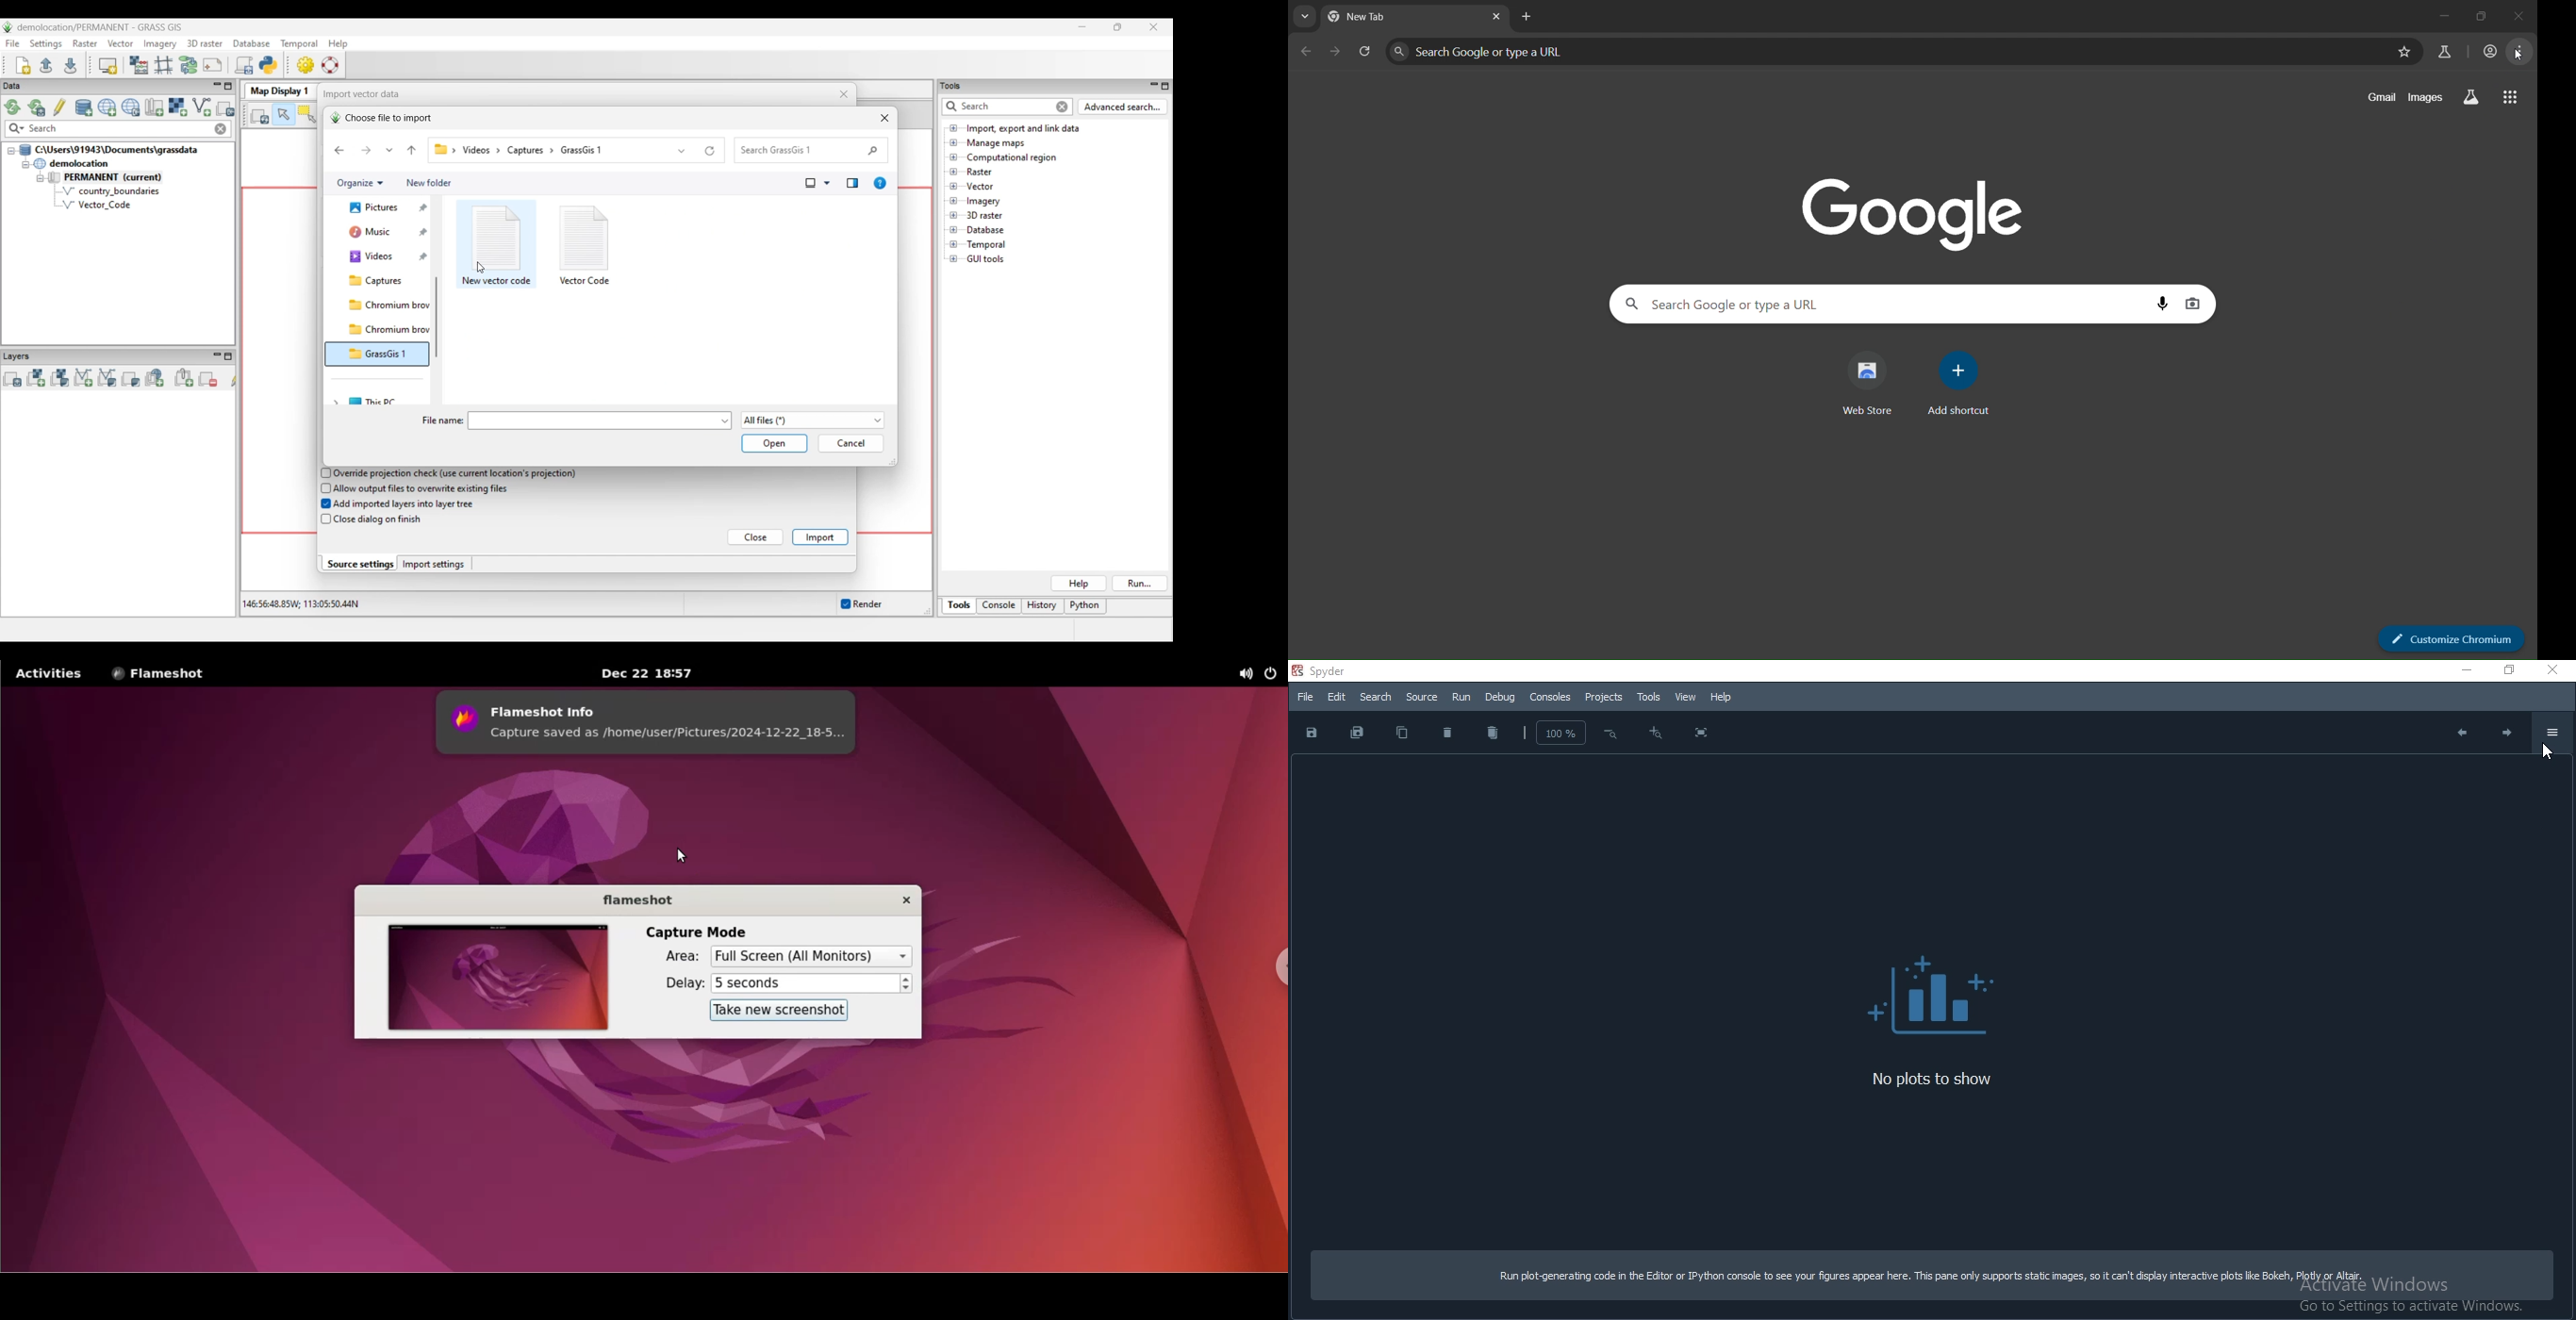 The width and height of the screenshot is (2576, 1344). I want to click on activities, so click(46, 673).